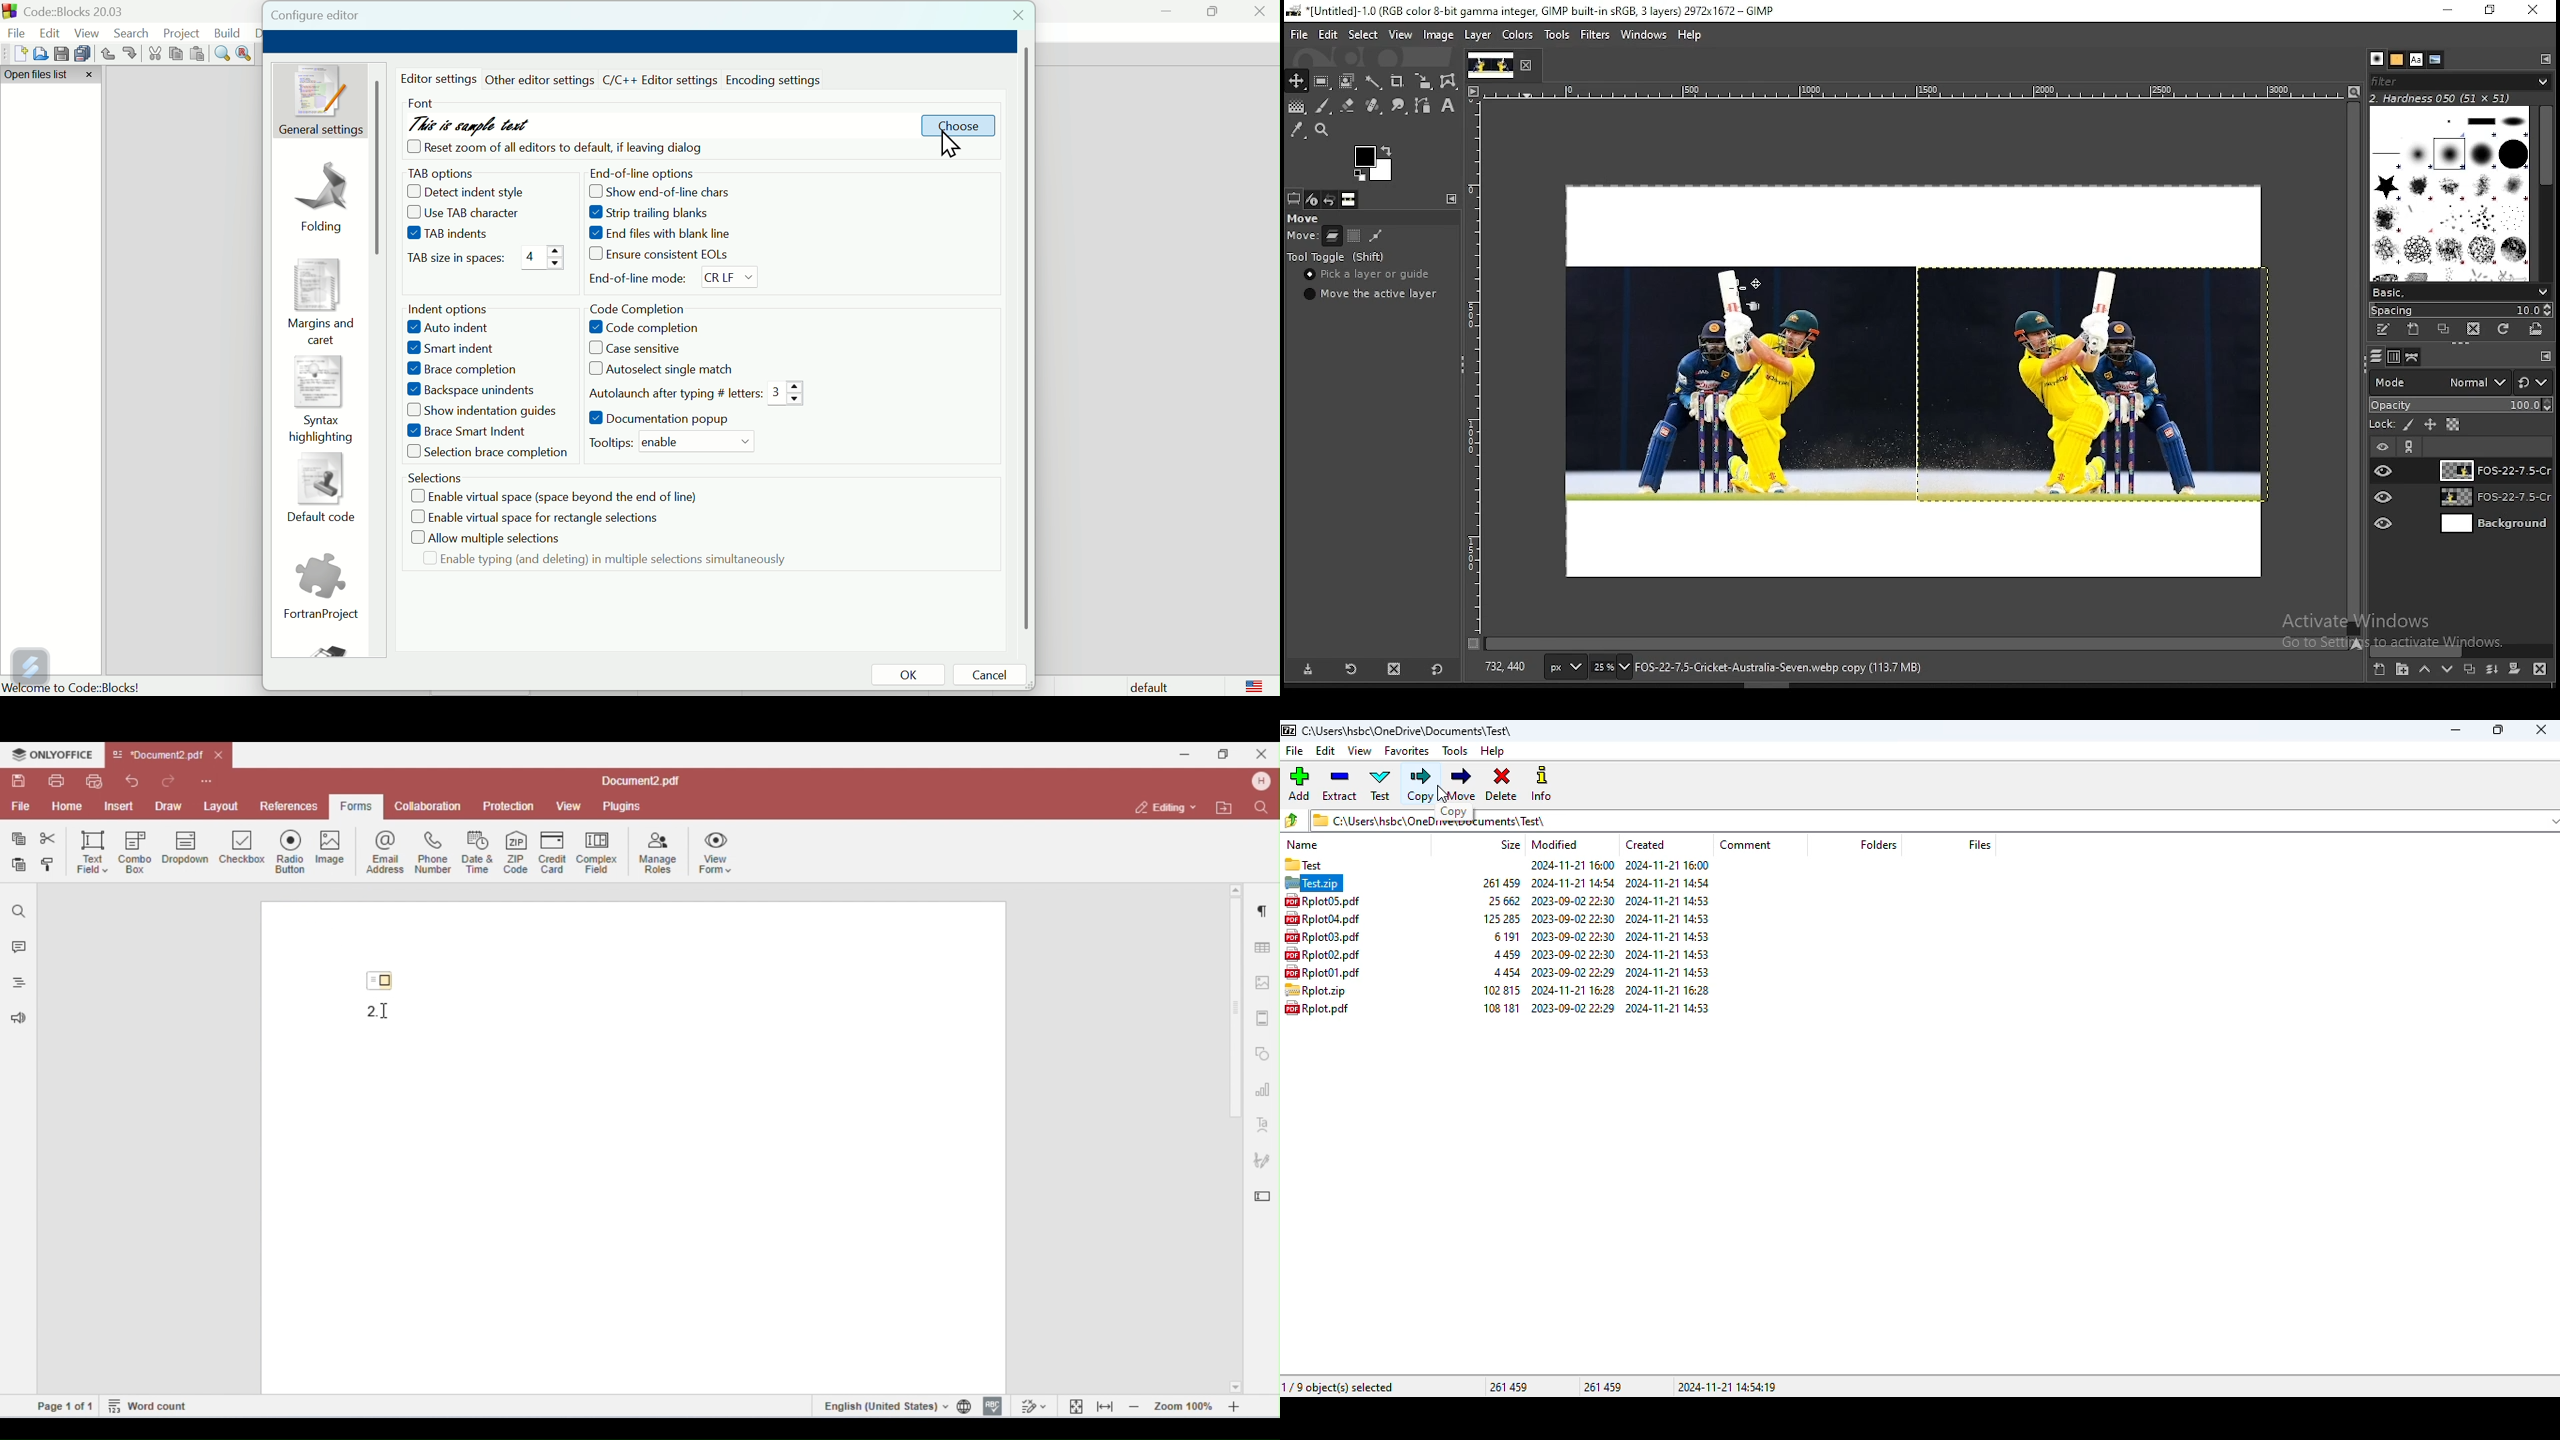 The width and height of the screenshot is (2576, 1456). I want to click on fuzzy select tool, so click(1376, 80).